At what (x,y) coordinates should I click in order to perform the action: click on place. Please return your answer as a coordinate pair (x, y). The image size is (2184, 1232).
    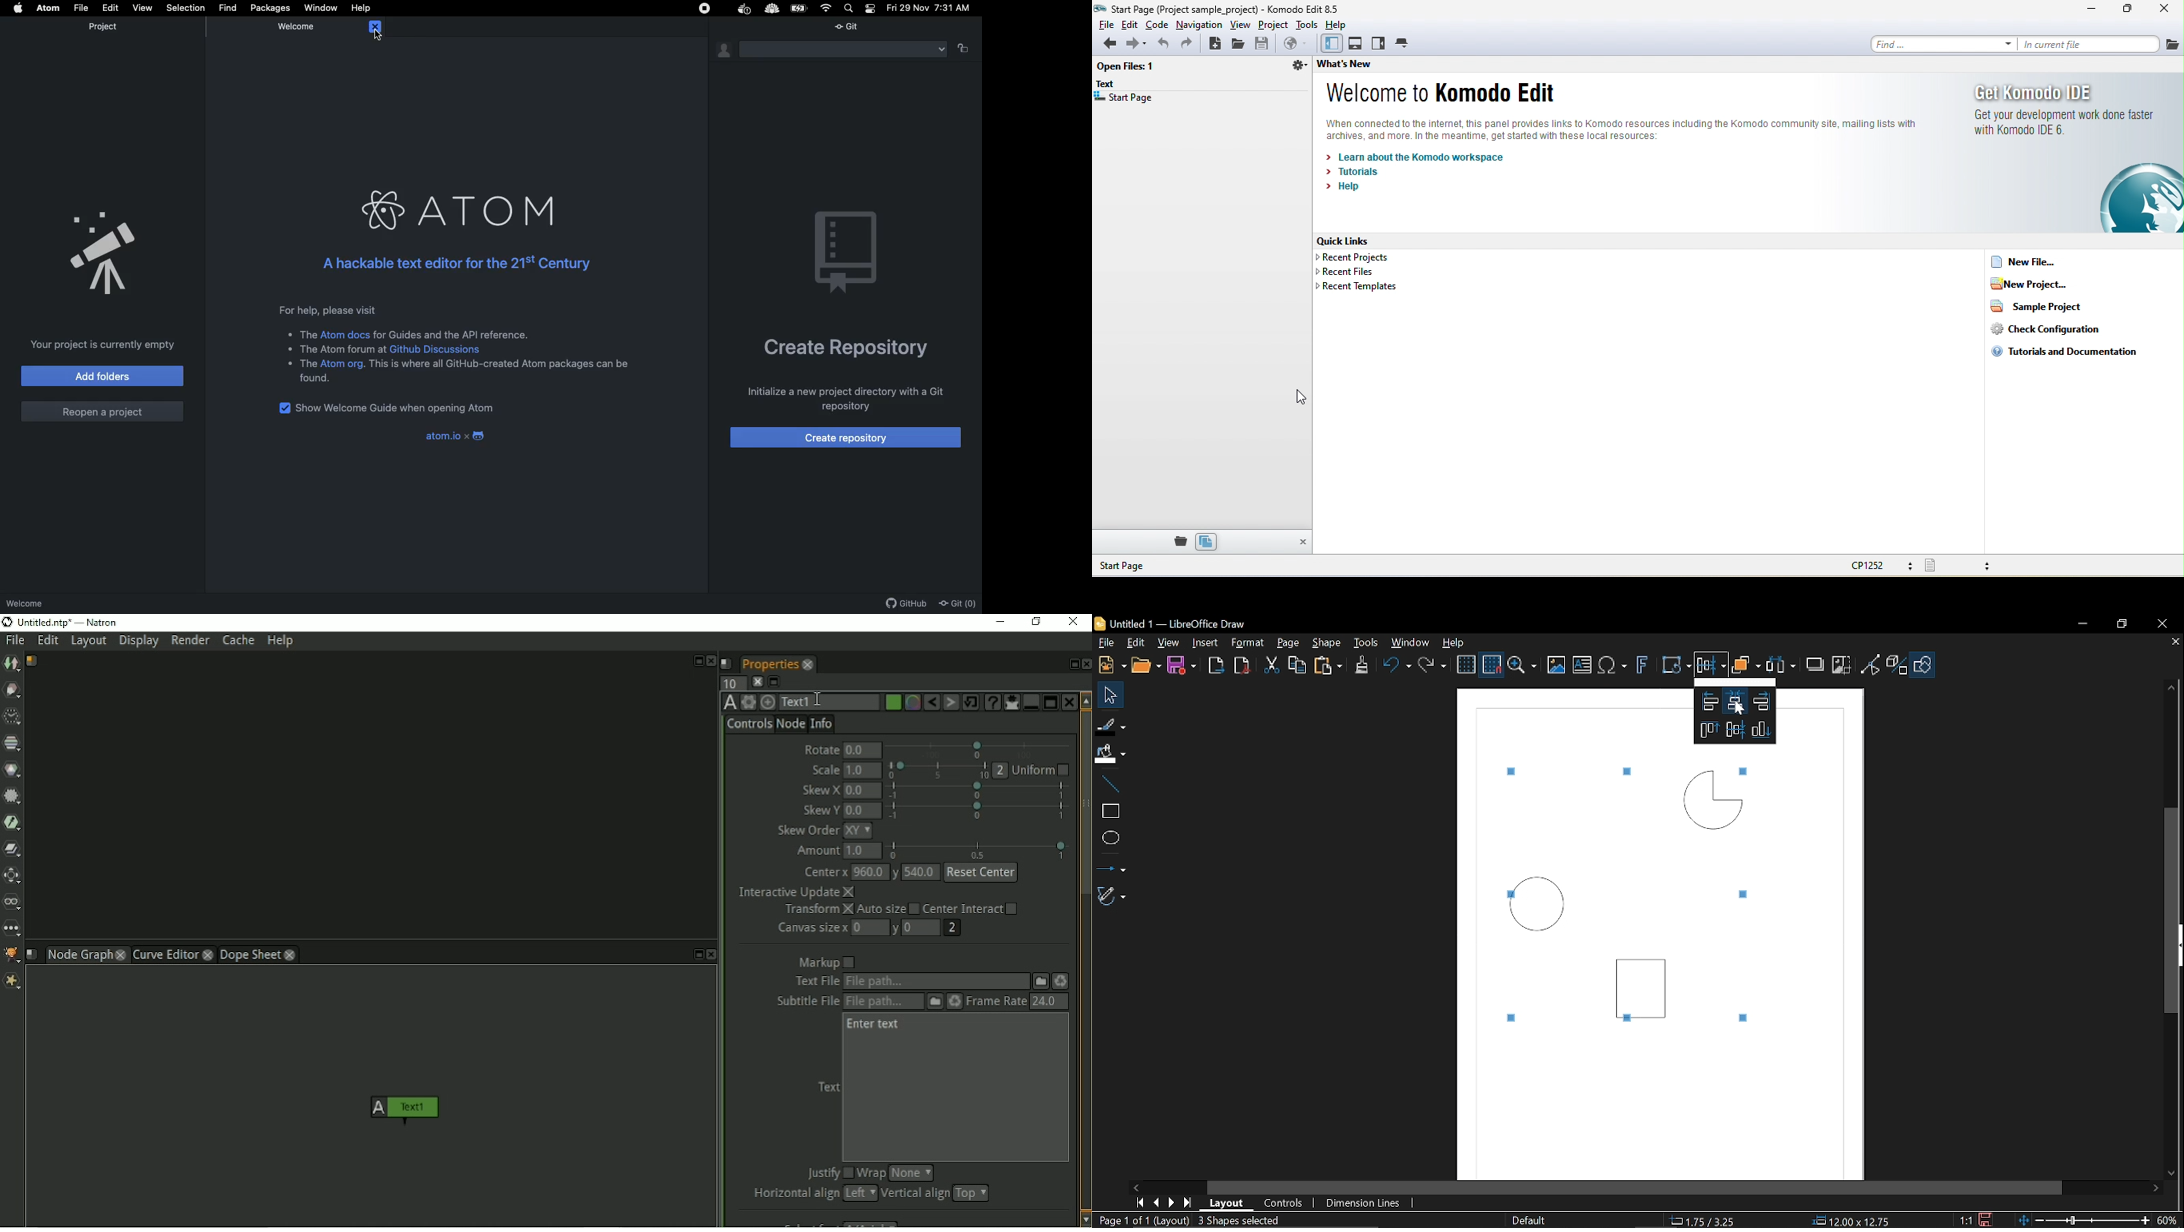
    Looking at the image, I should click on (1178, 541).